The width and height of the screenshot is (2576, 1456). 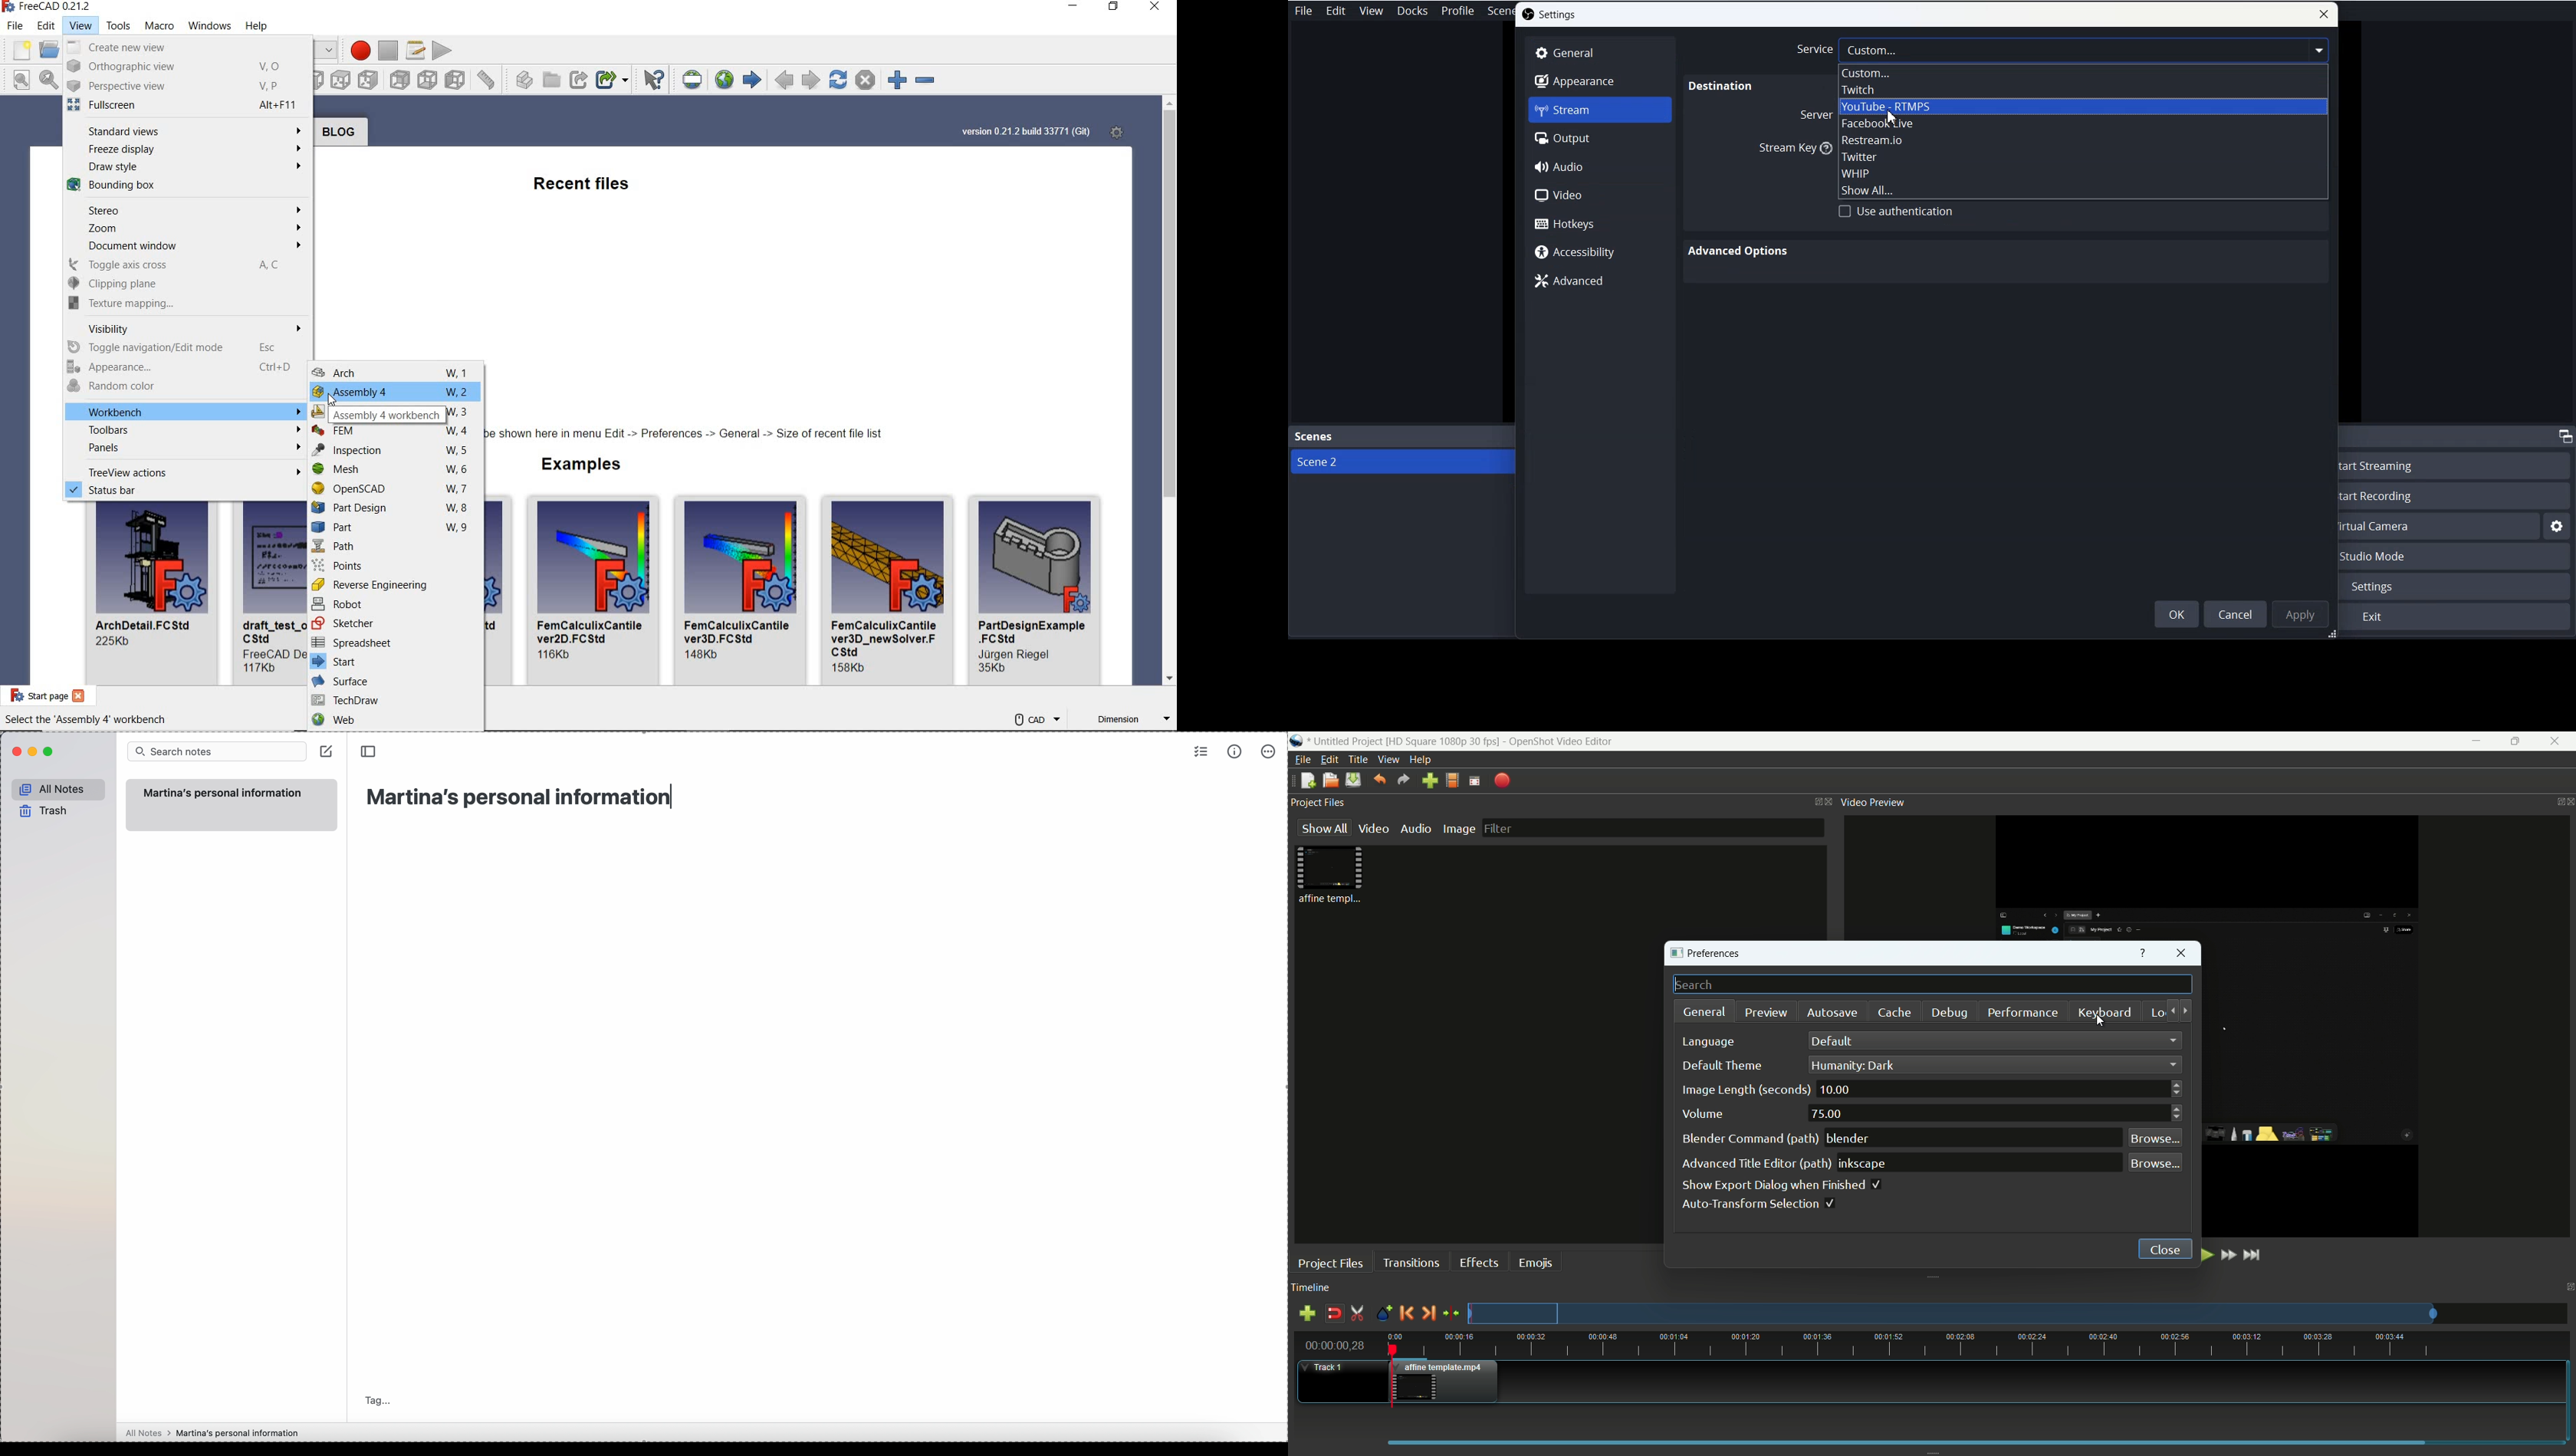 I want to click on app icon, so click(x=1298, y=742).